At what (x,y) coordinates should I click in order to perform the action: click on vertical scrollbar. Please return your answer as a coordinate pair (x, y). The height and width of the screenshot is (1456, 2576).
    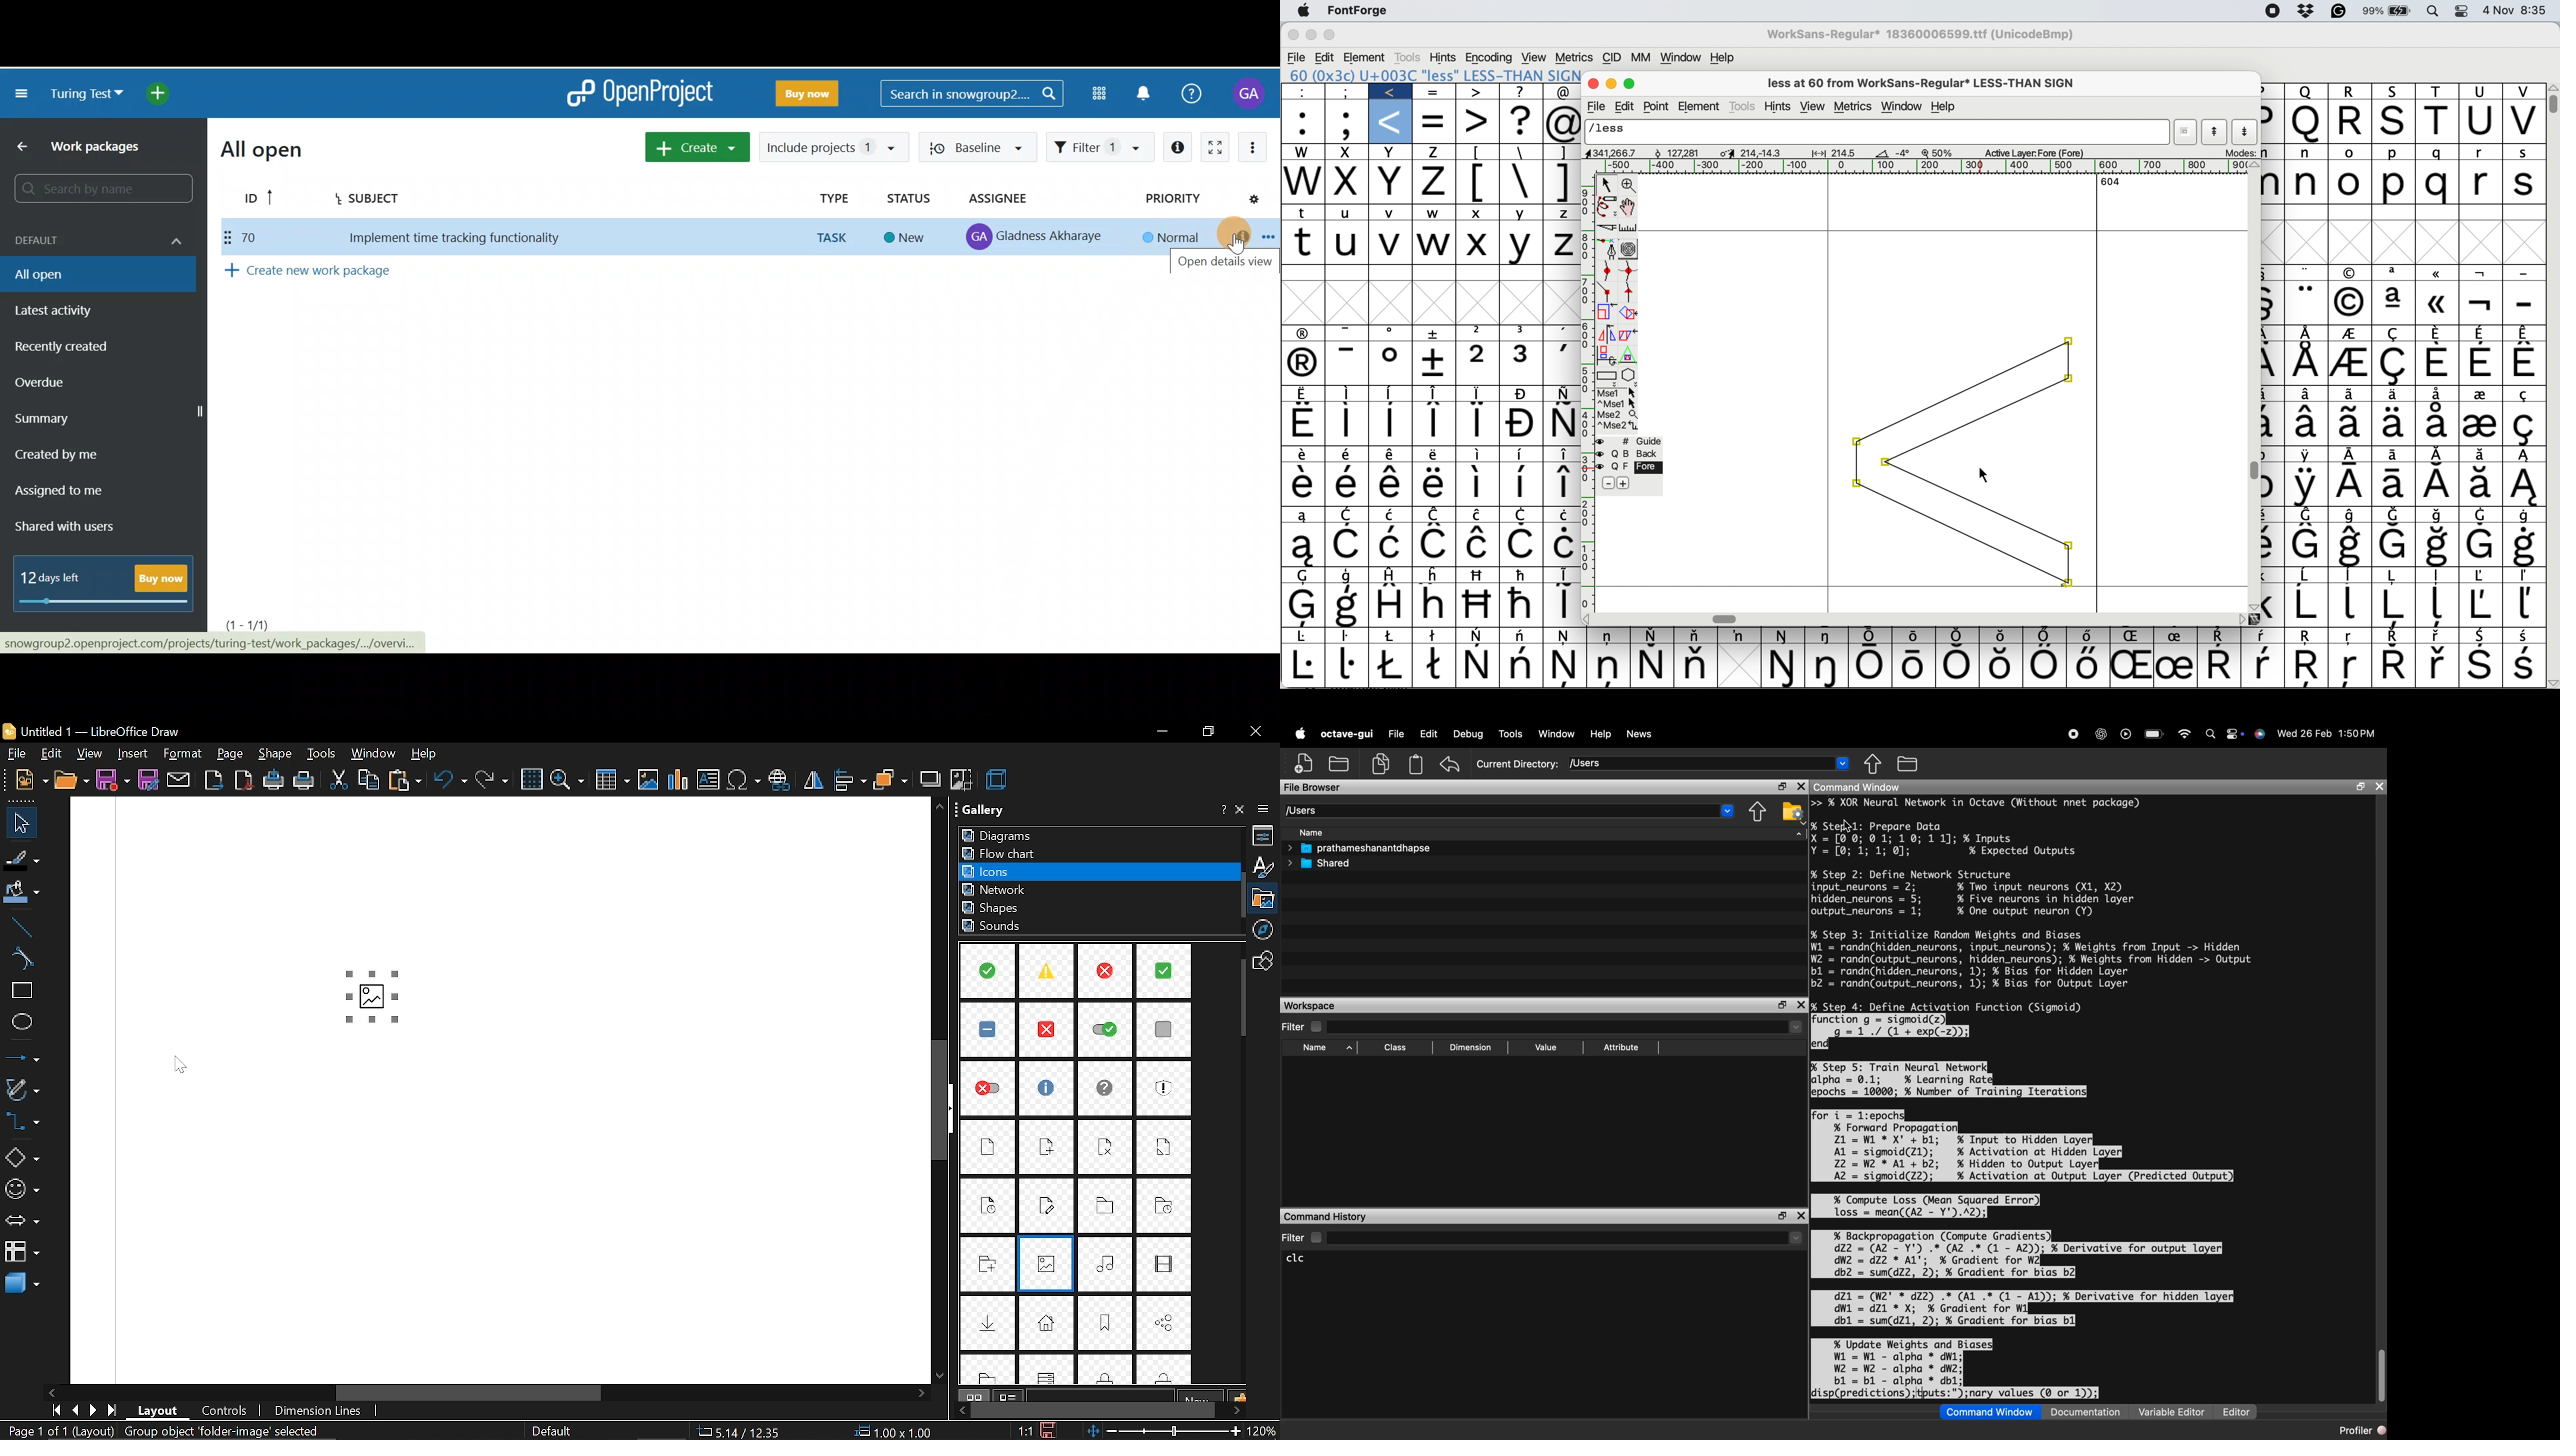
    Looking at the image, I should click on (944, 1104).